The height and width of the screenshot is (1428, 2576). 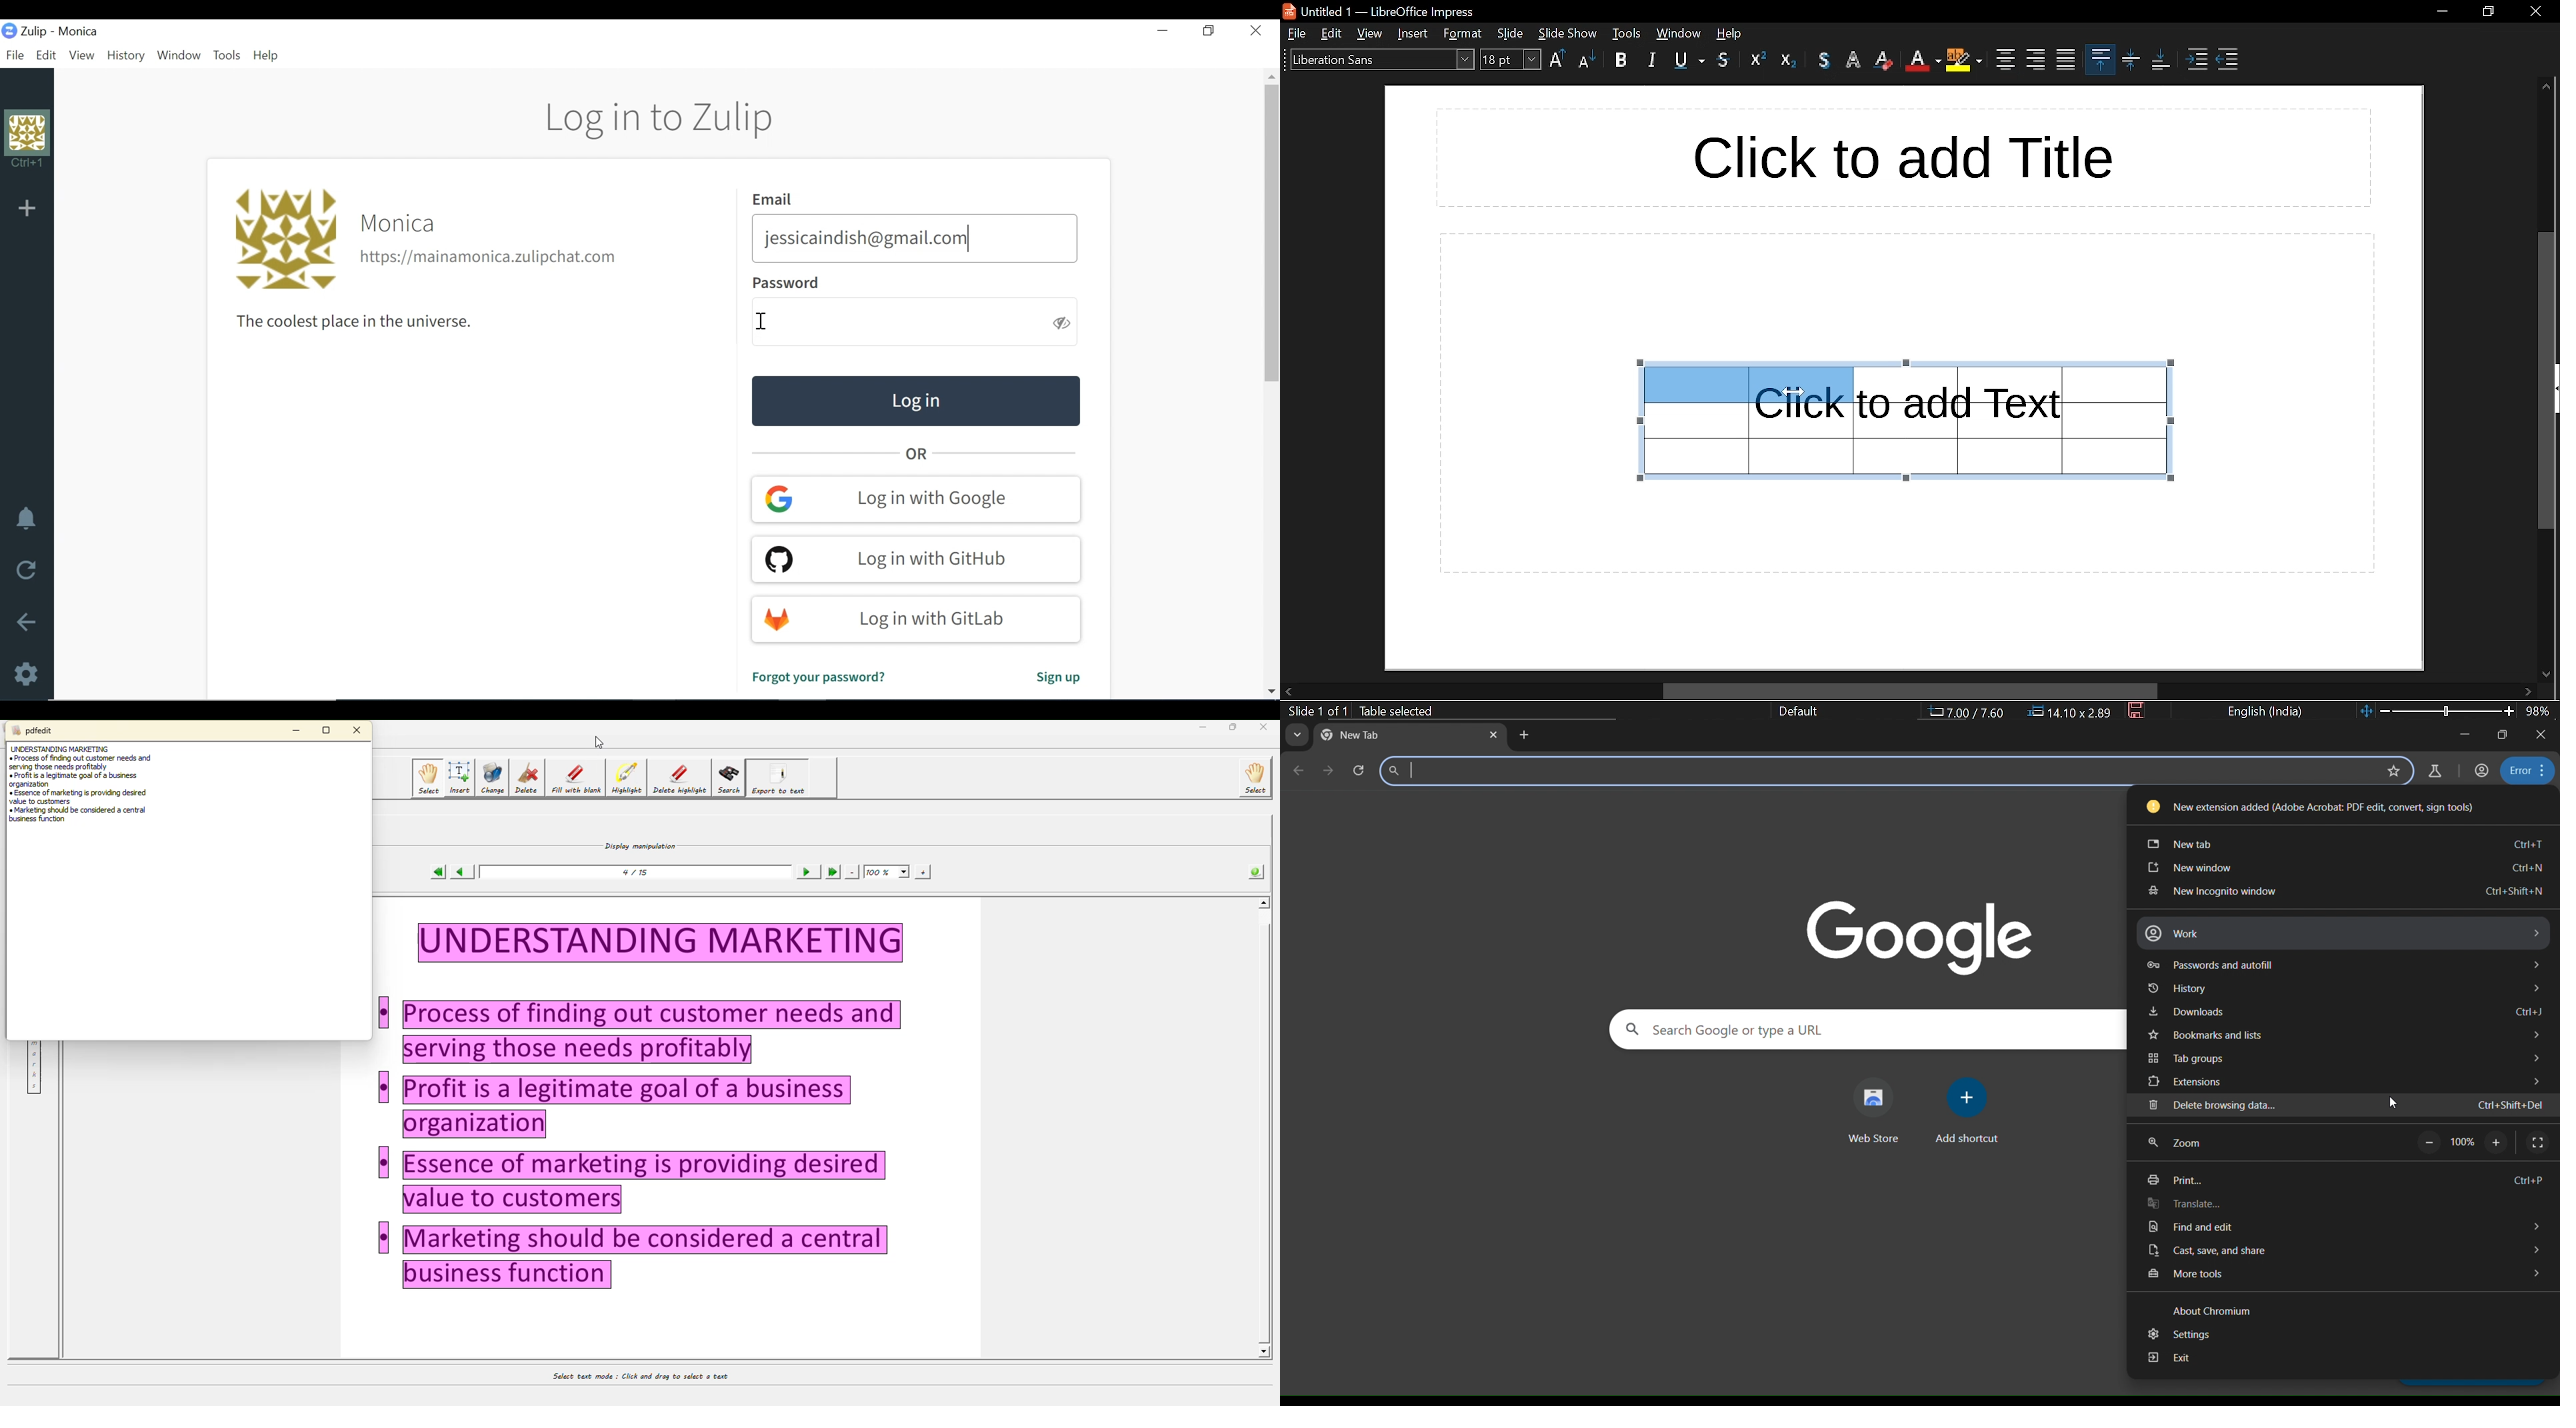 What do you see at coordinates (1568, 33) in the screenshot?
I see `slide show` at bounding box center [1568, 33].